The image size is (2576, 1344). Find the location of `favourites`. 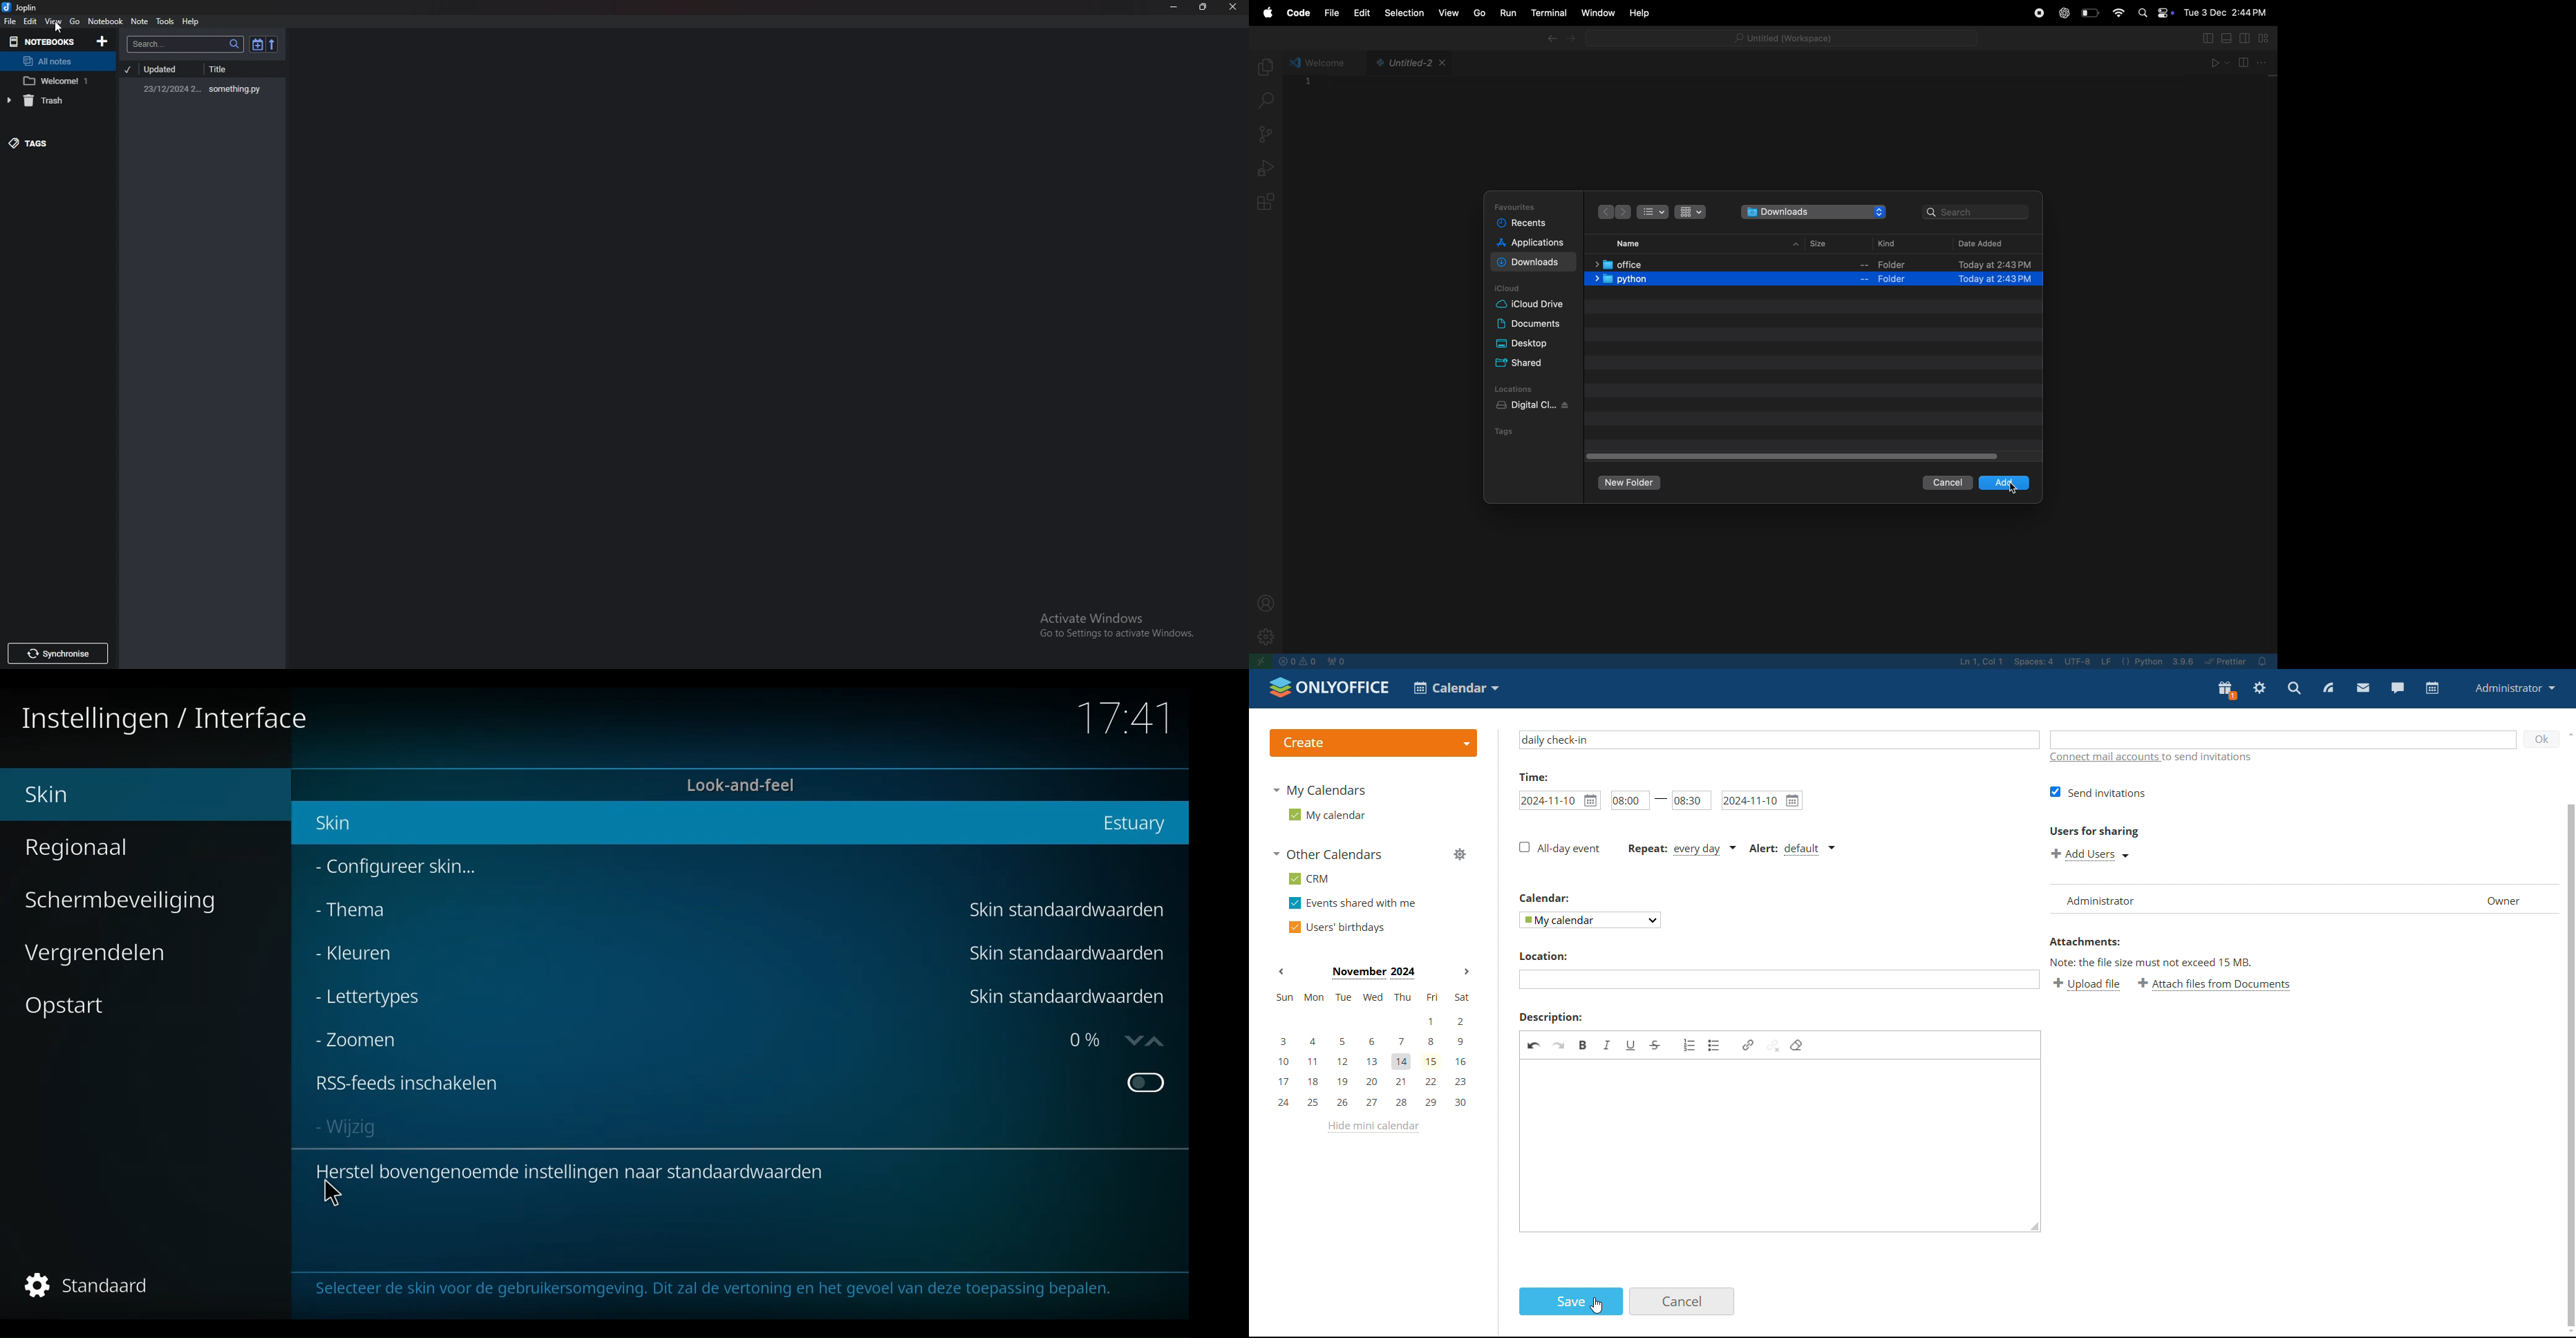

favourites is located at coordinates (1520, 205).